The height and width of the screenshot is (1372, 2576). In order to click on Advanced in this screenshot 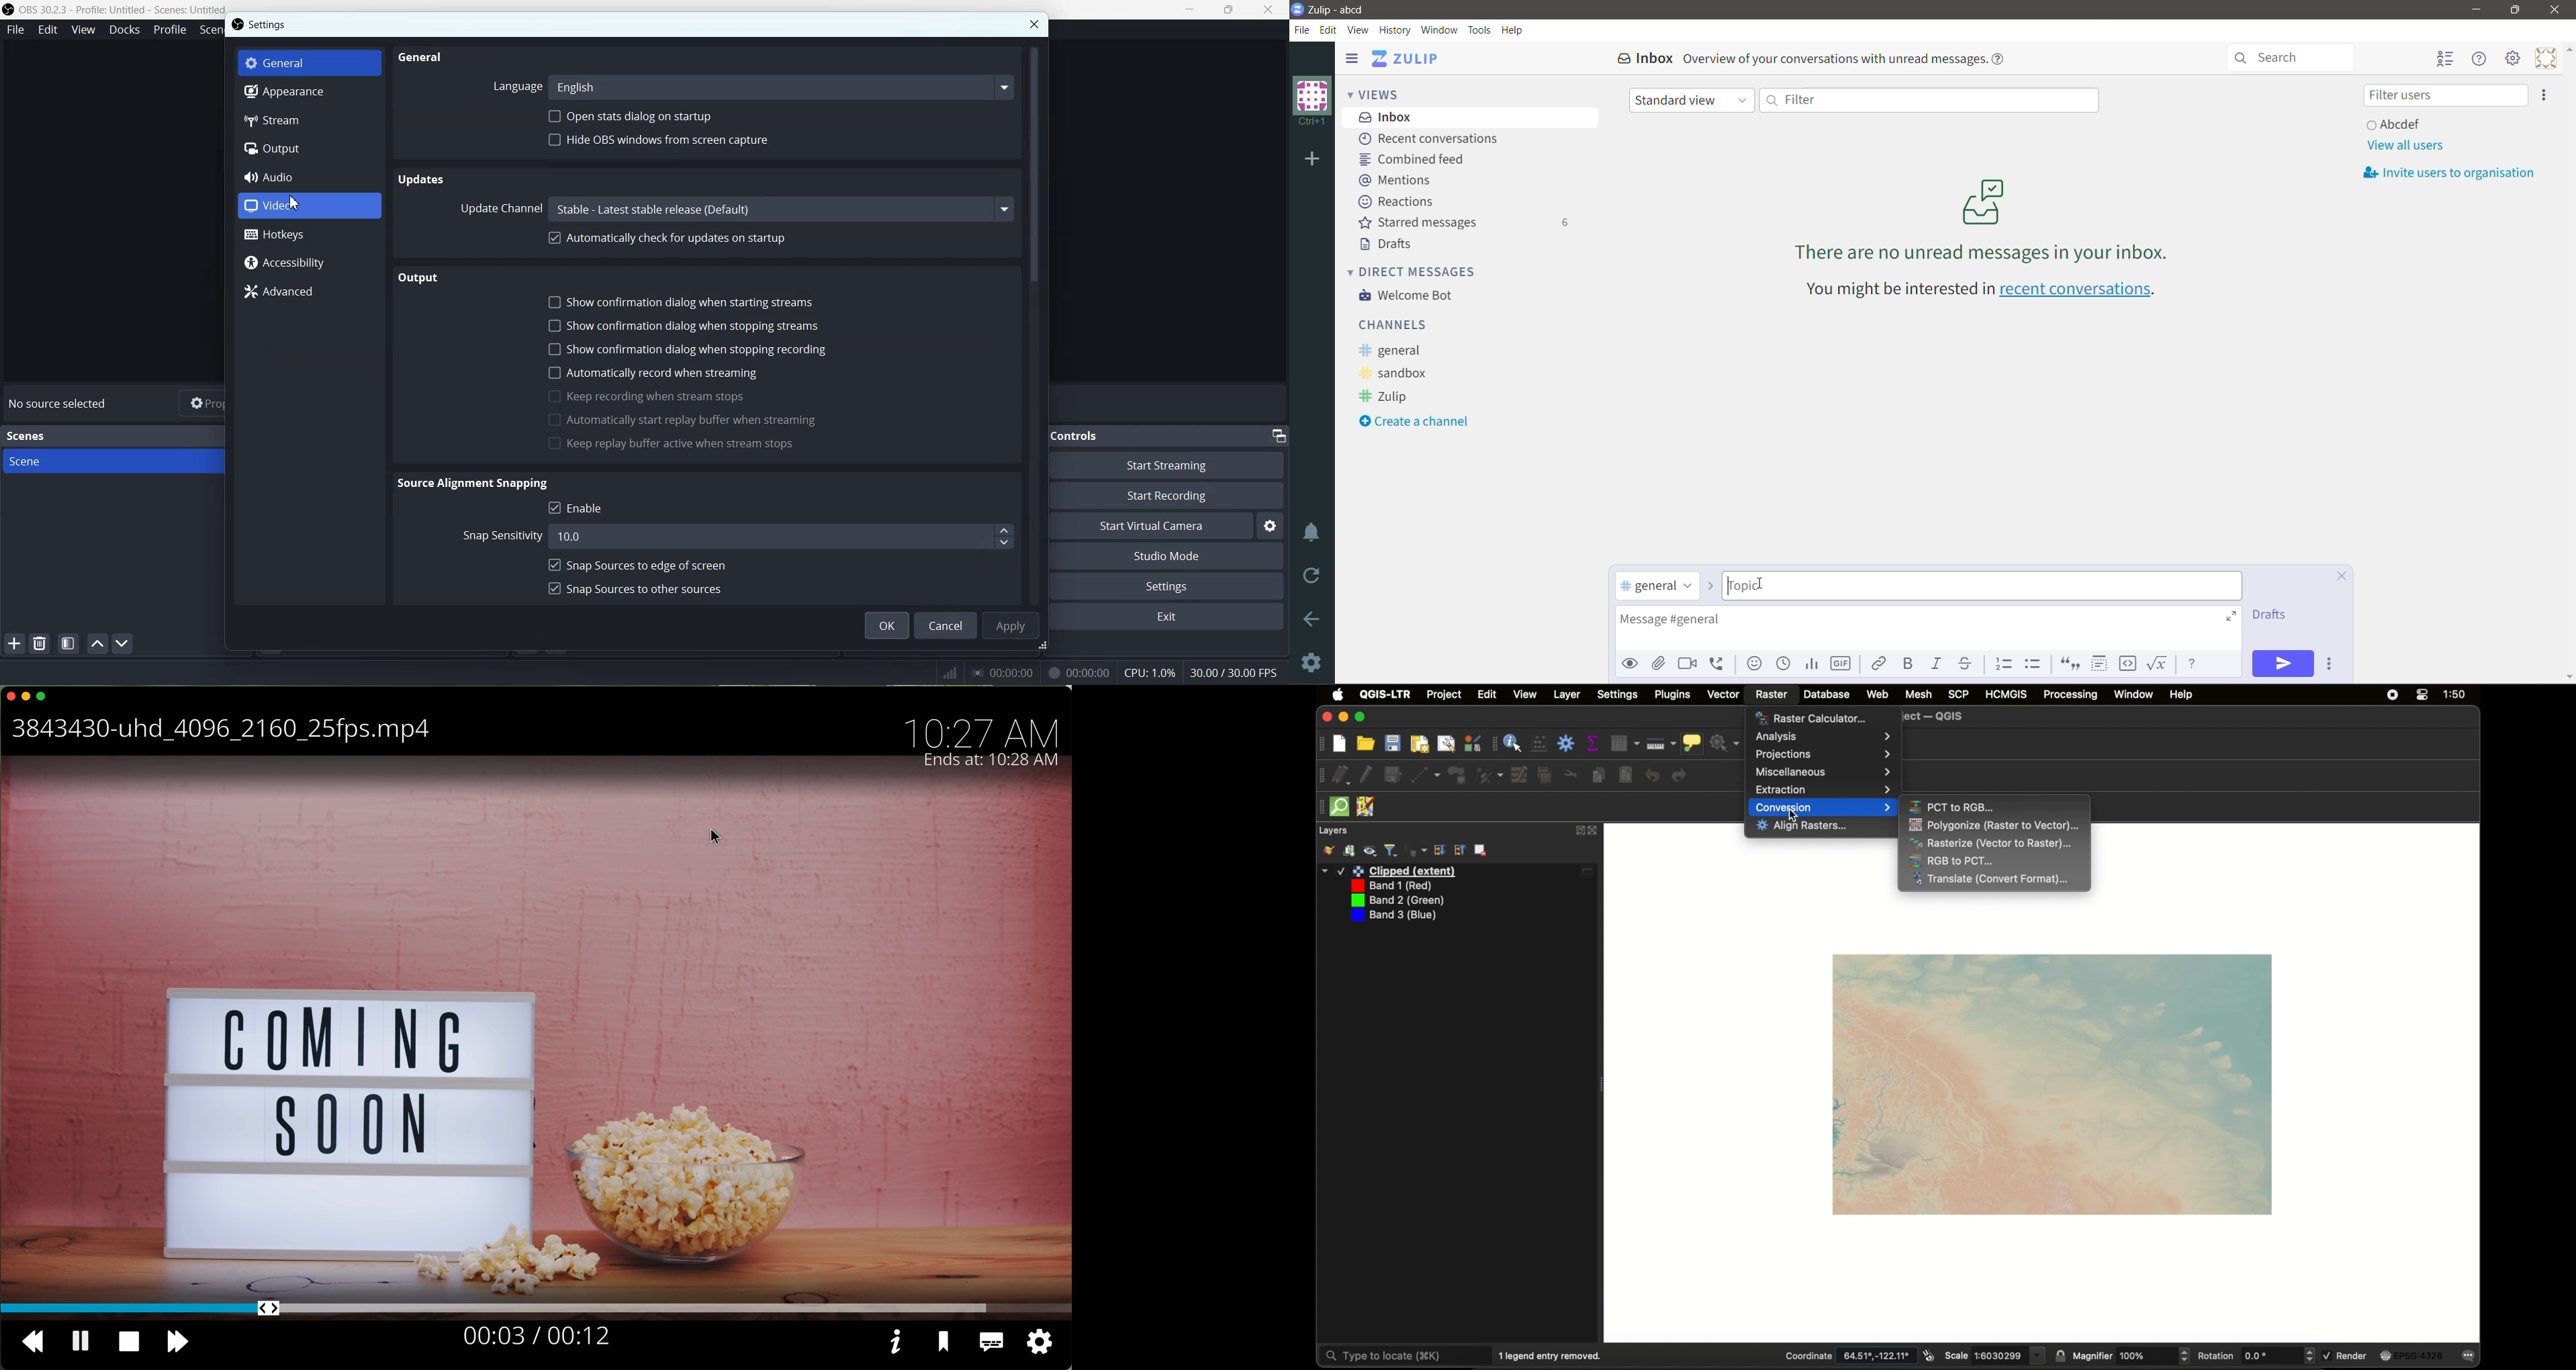, I will do `click(310, 291)`.